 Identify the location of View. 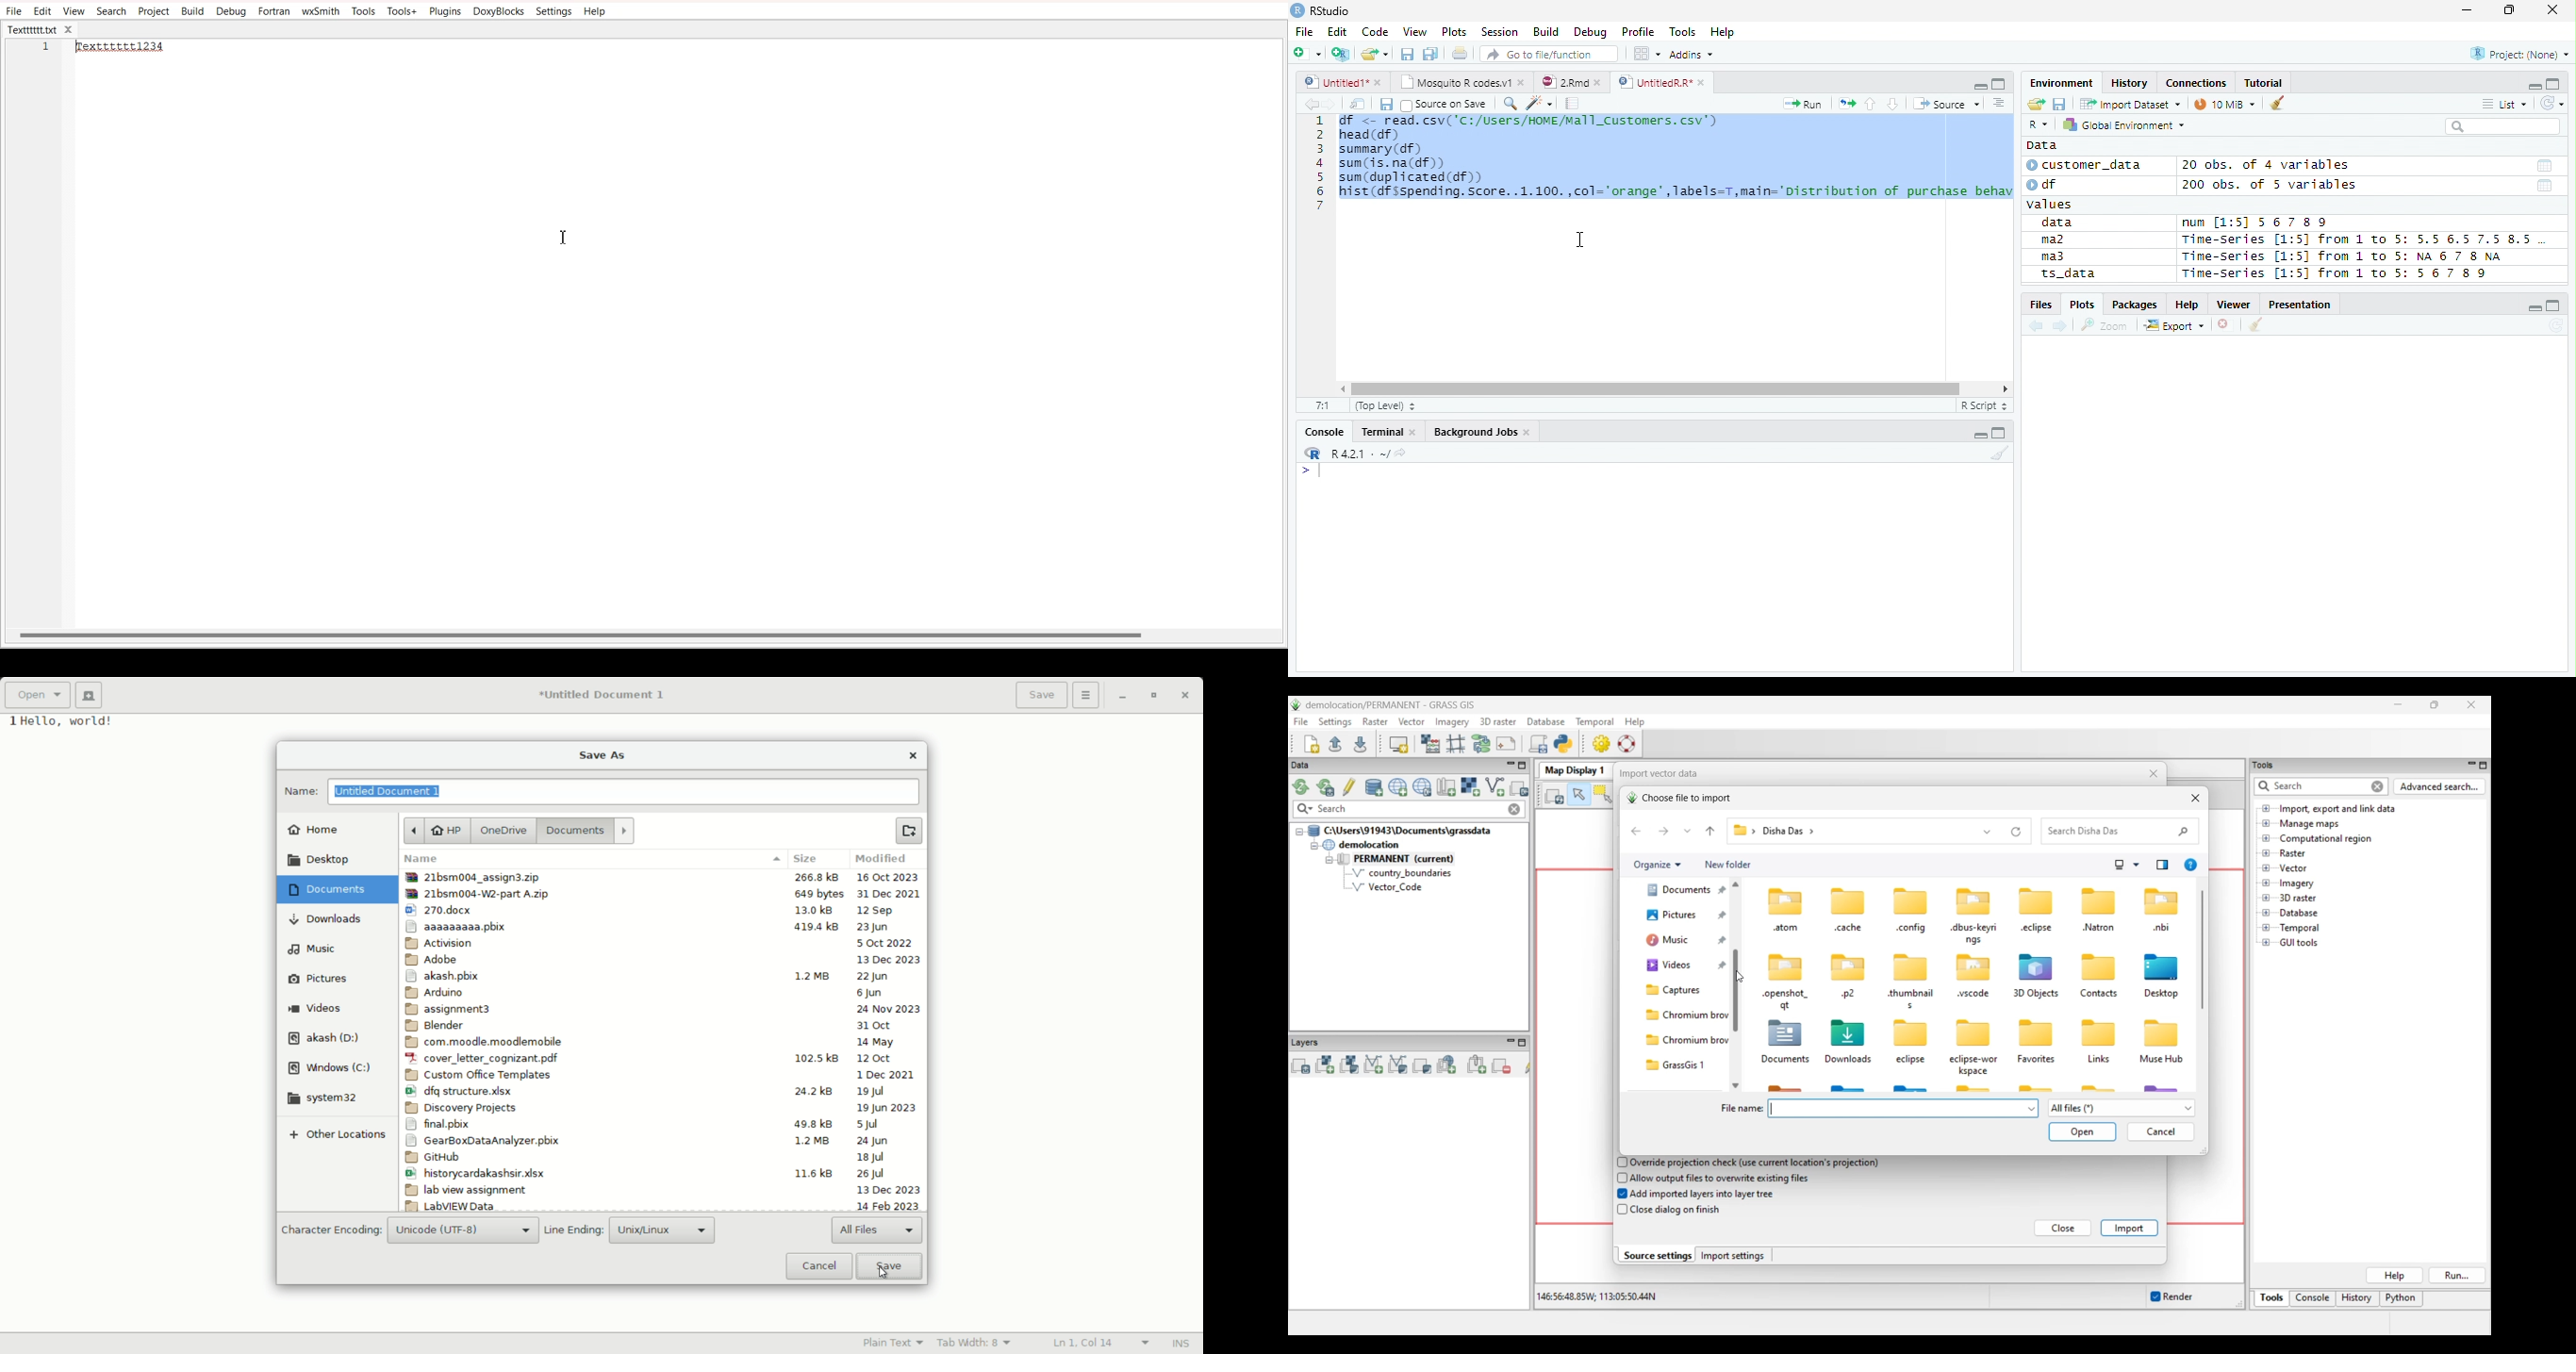
(1416, 31).